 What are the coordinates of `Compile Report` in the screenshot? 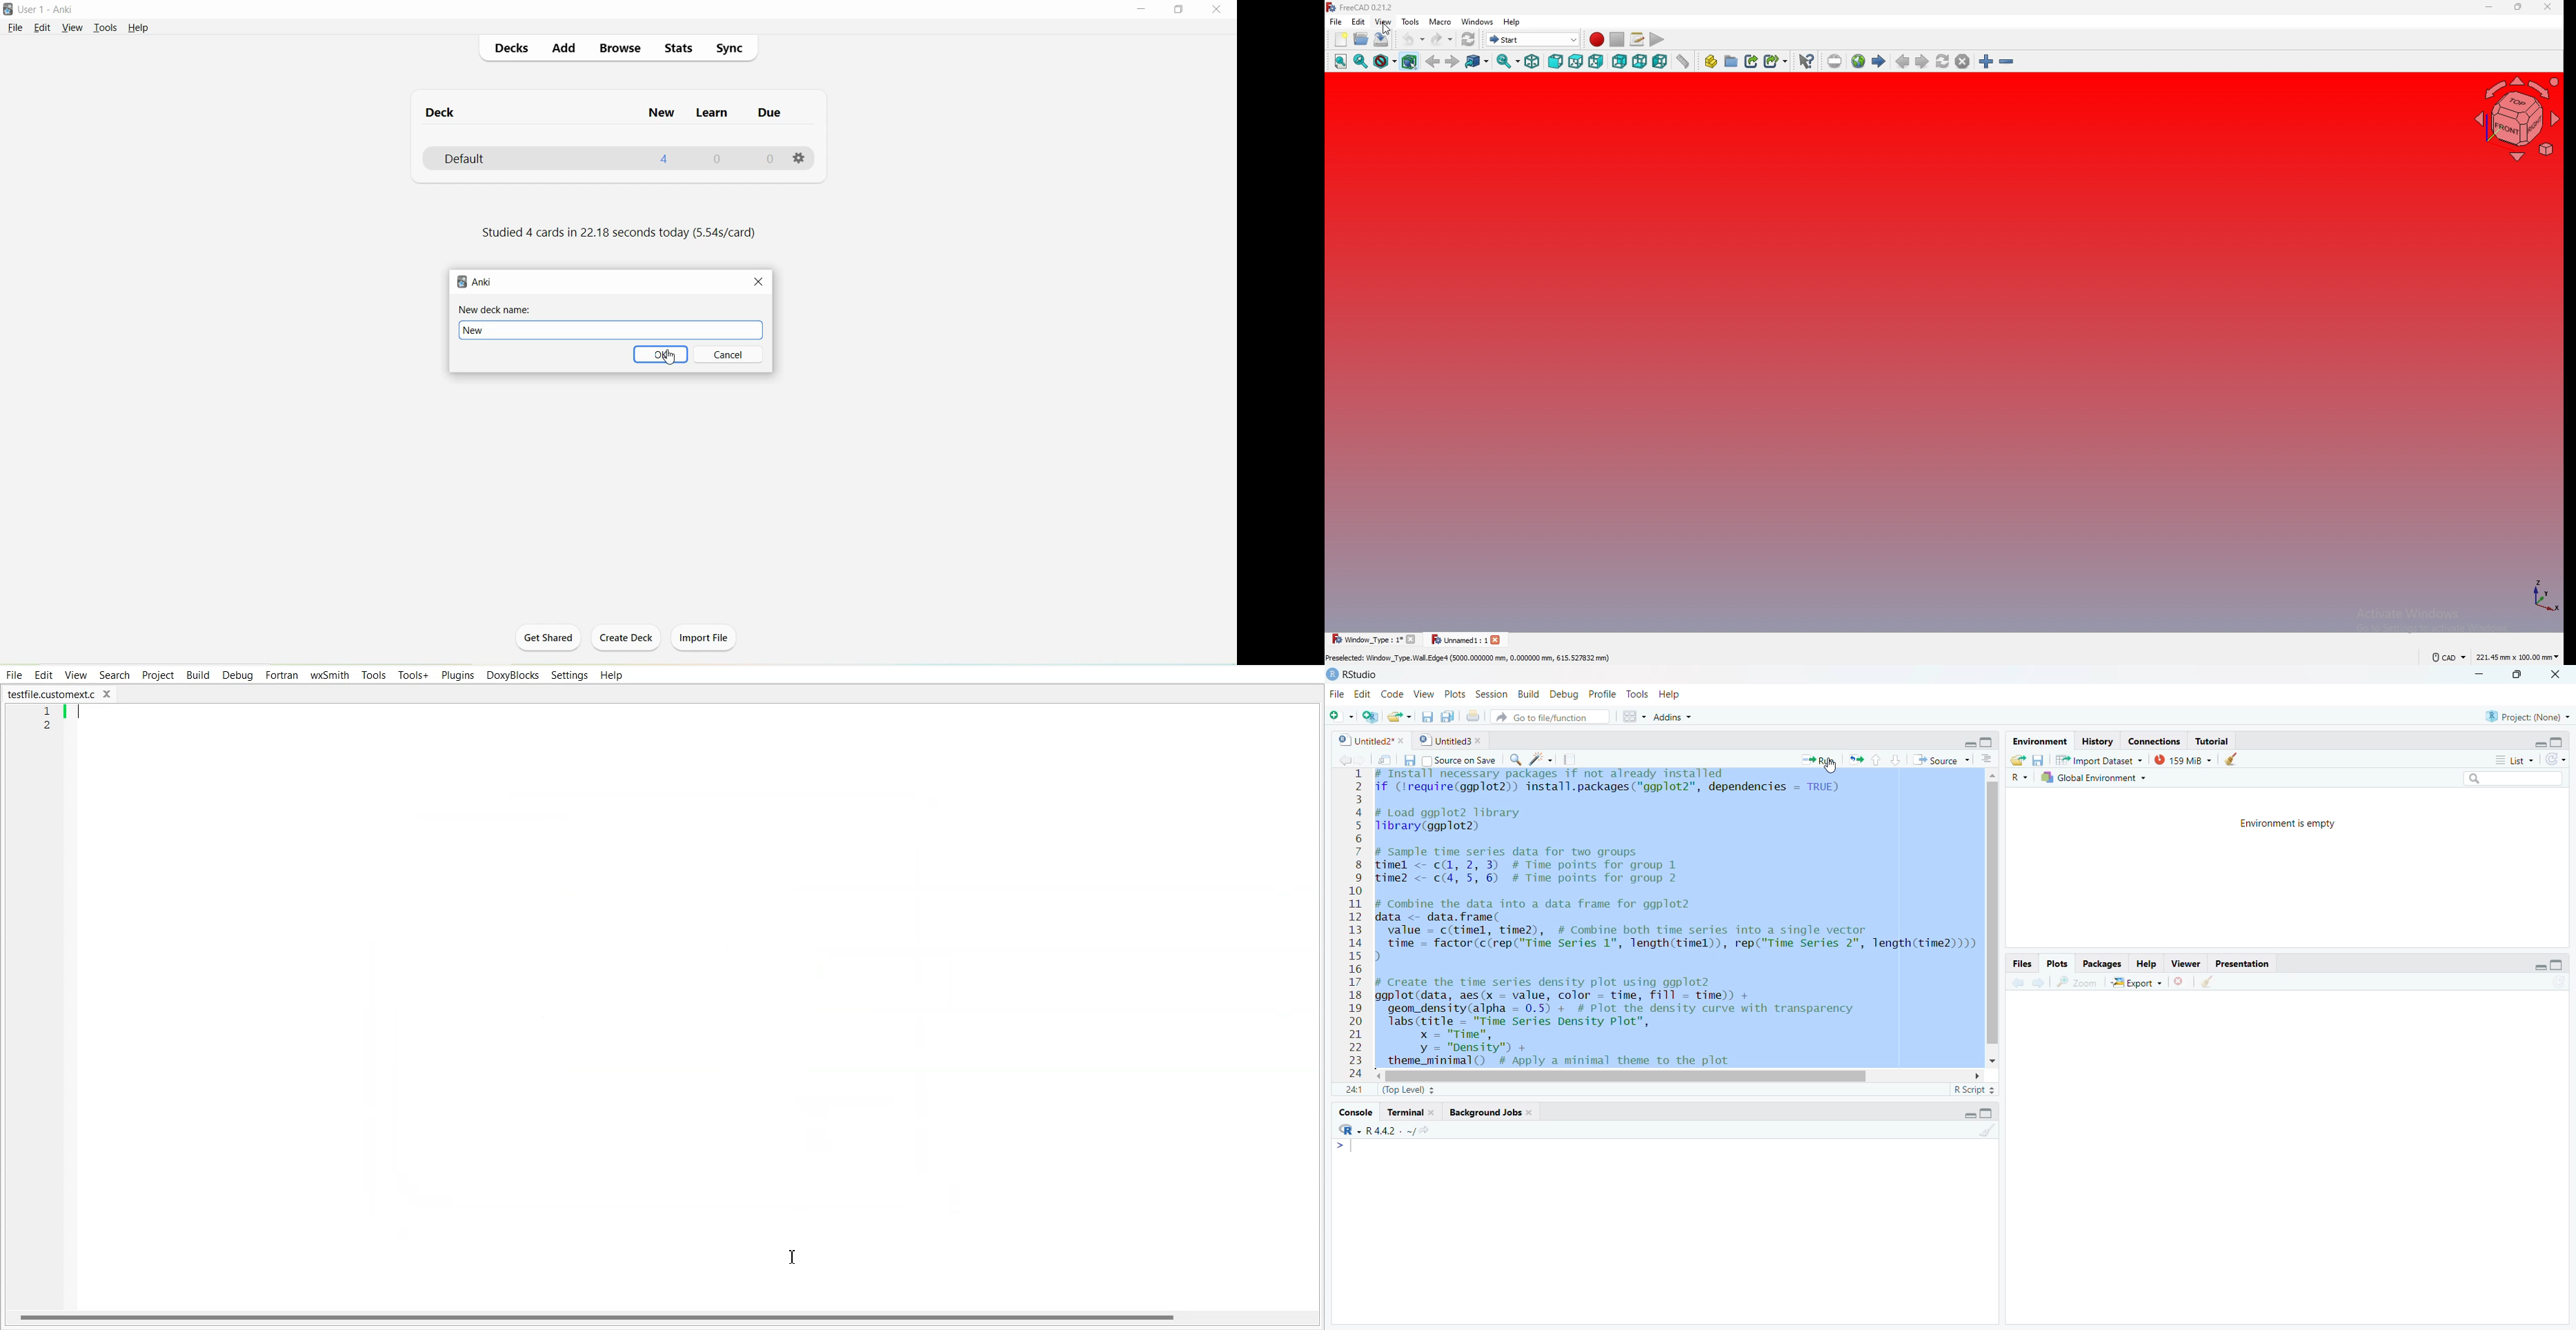 It's located at (1570, 760).